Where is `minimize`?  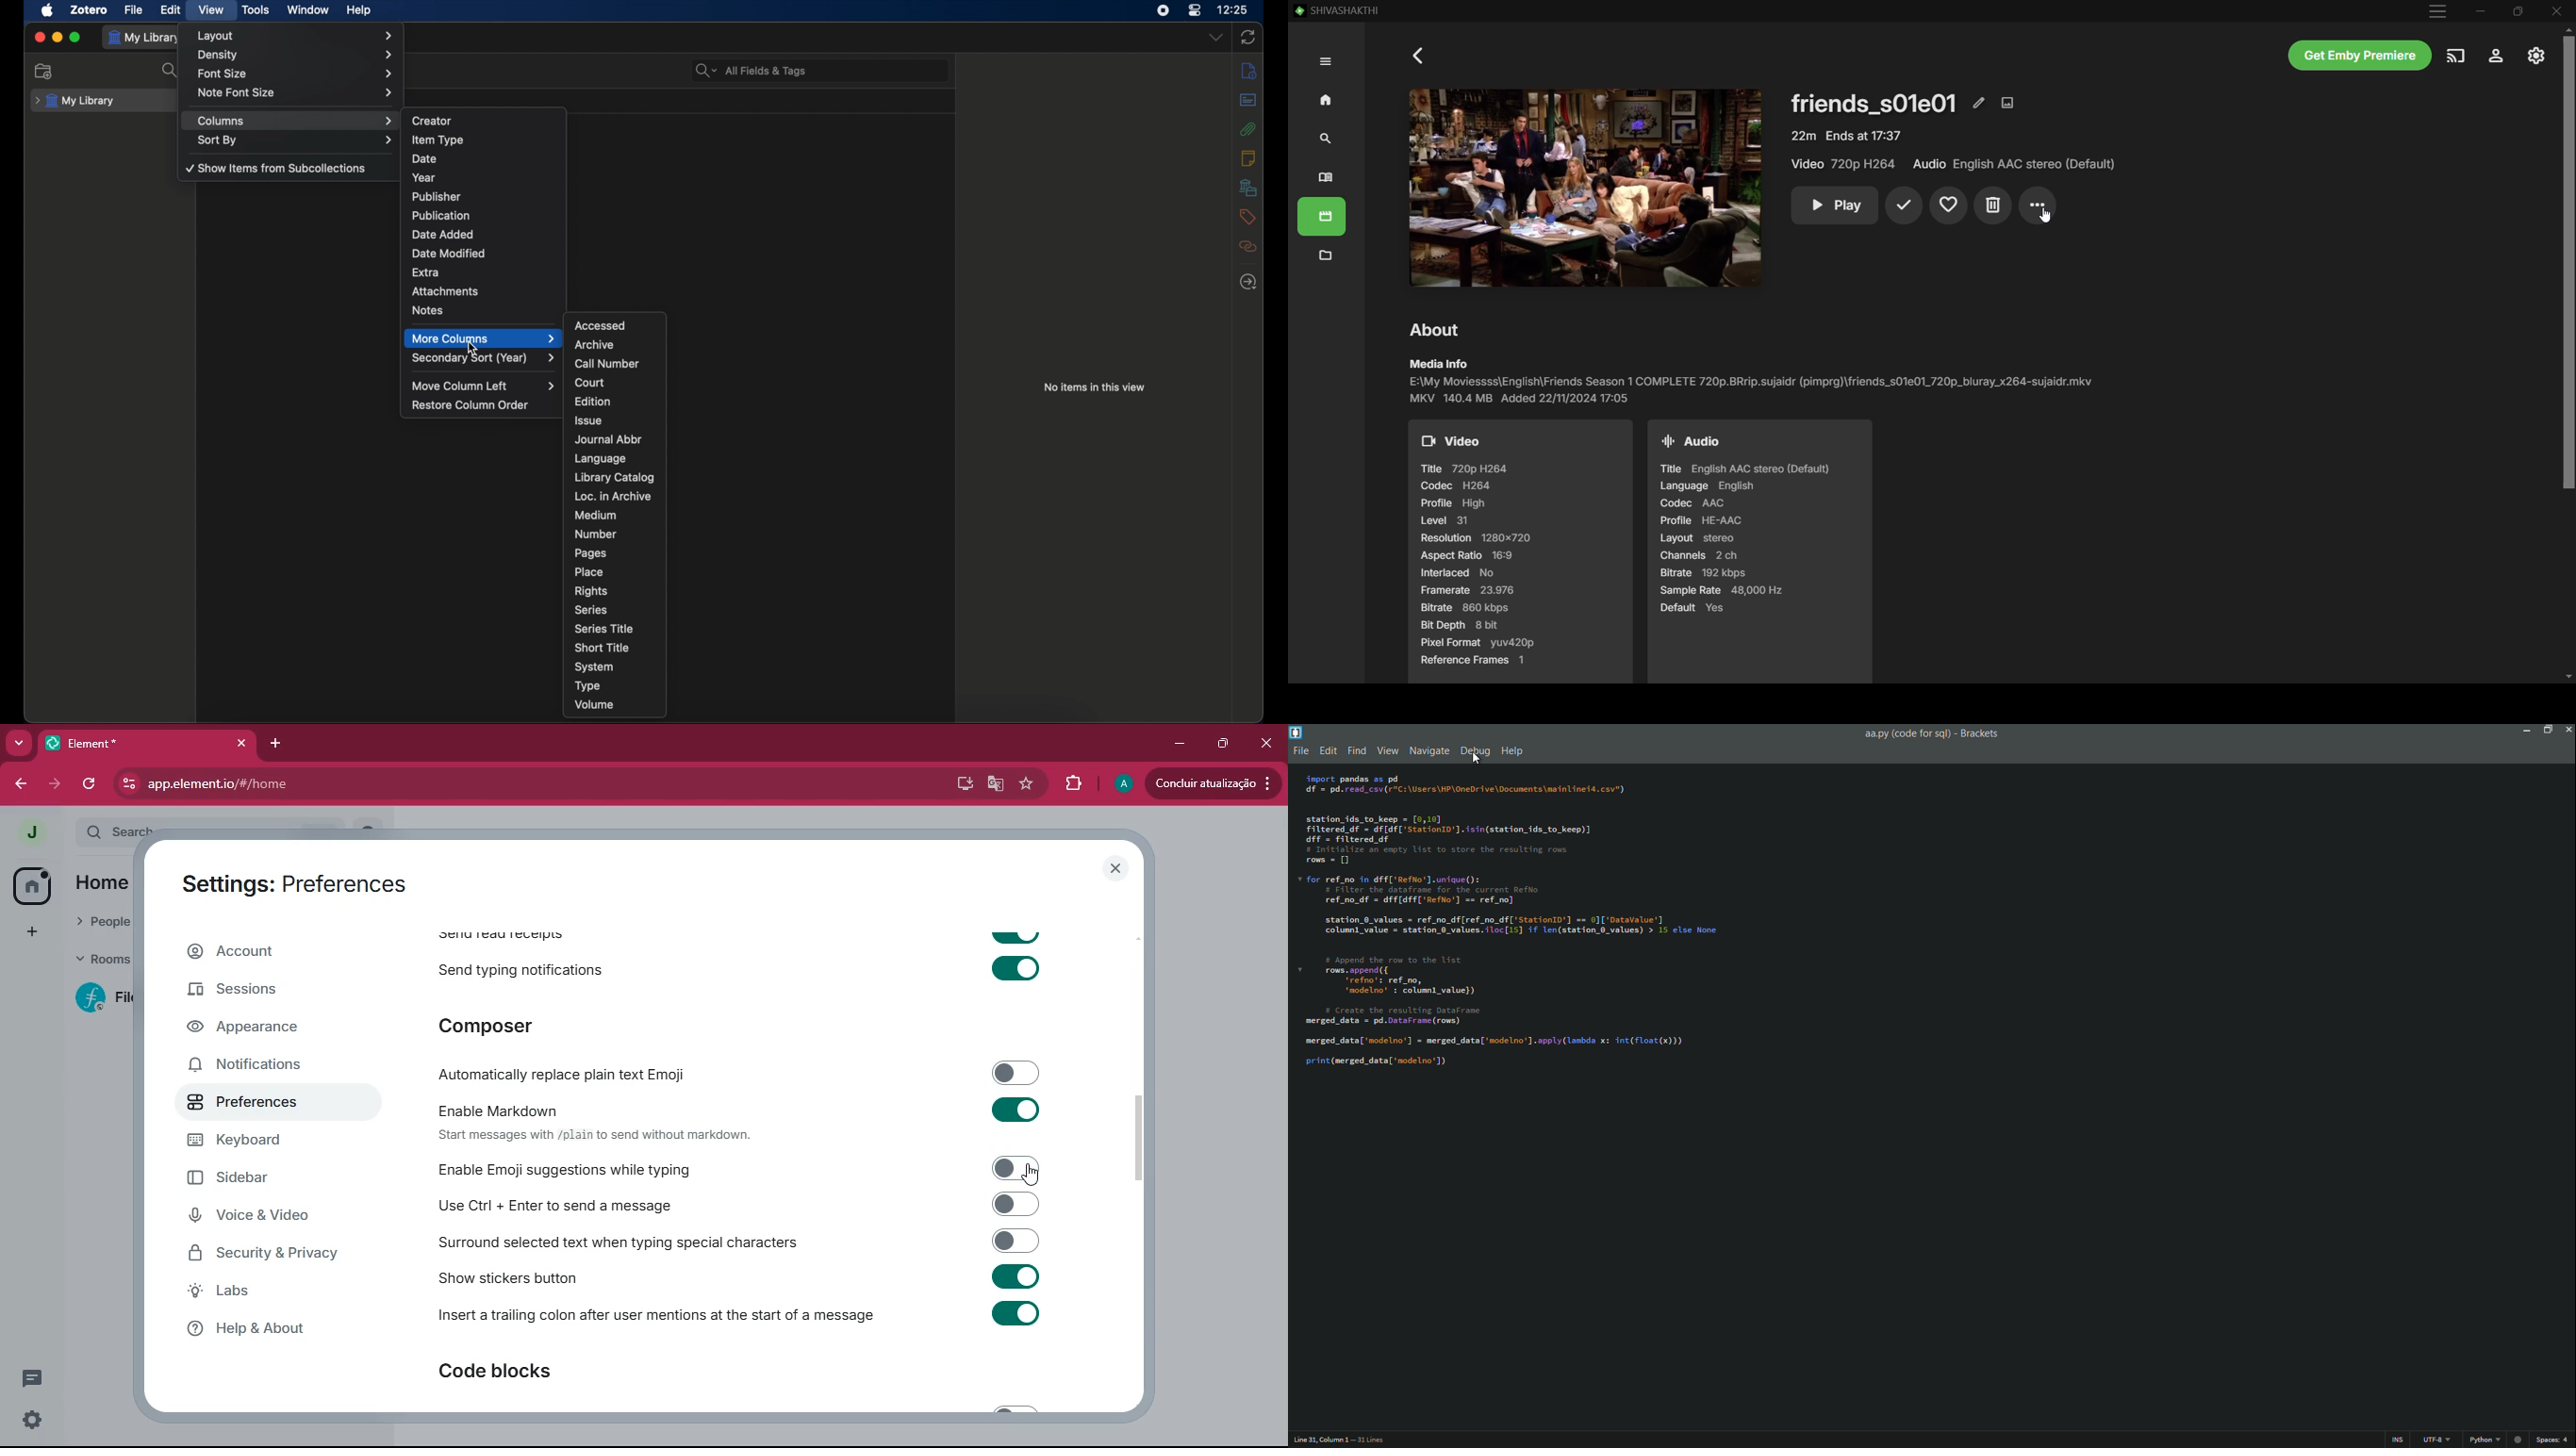
minimize is located at coordinates (2526, 730).